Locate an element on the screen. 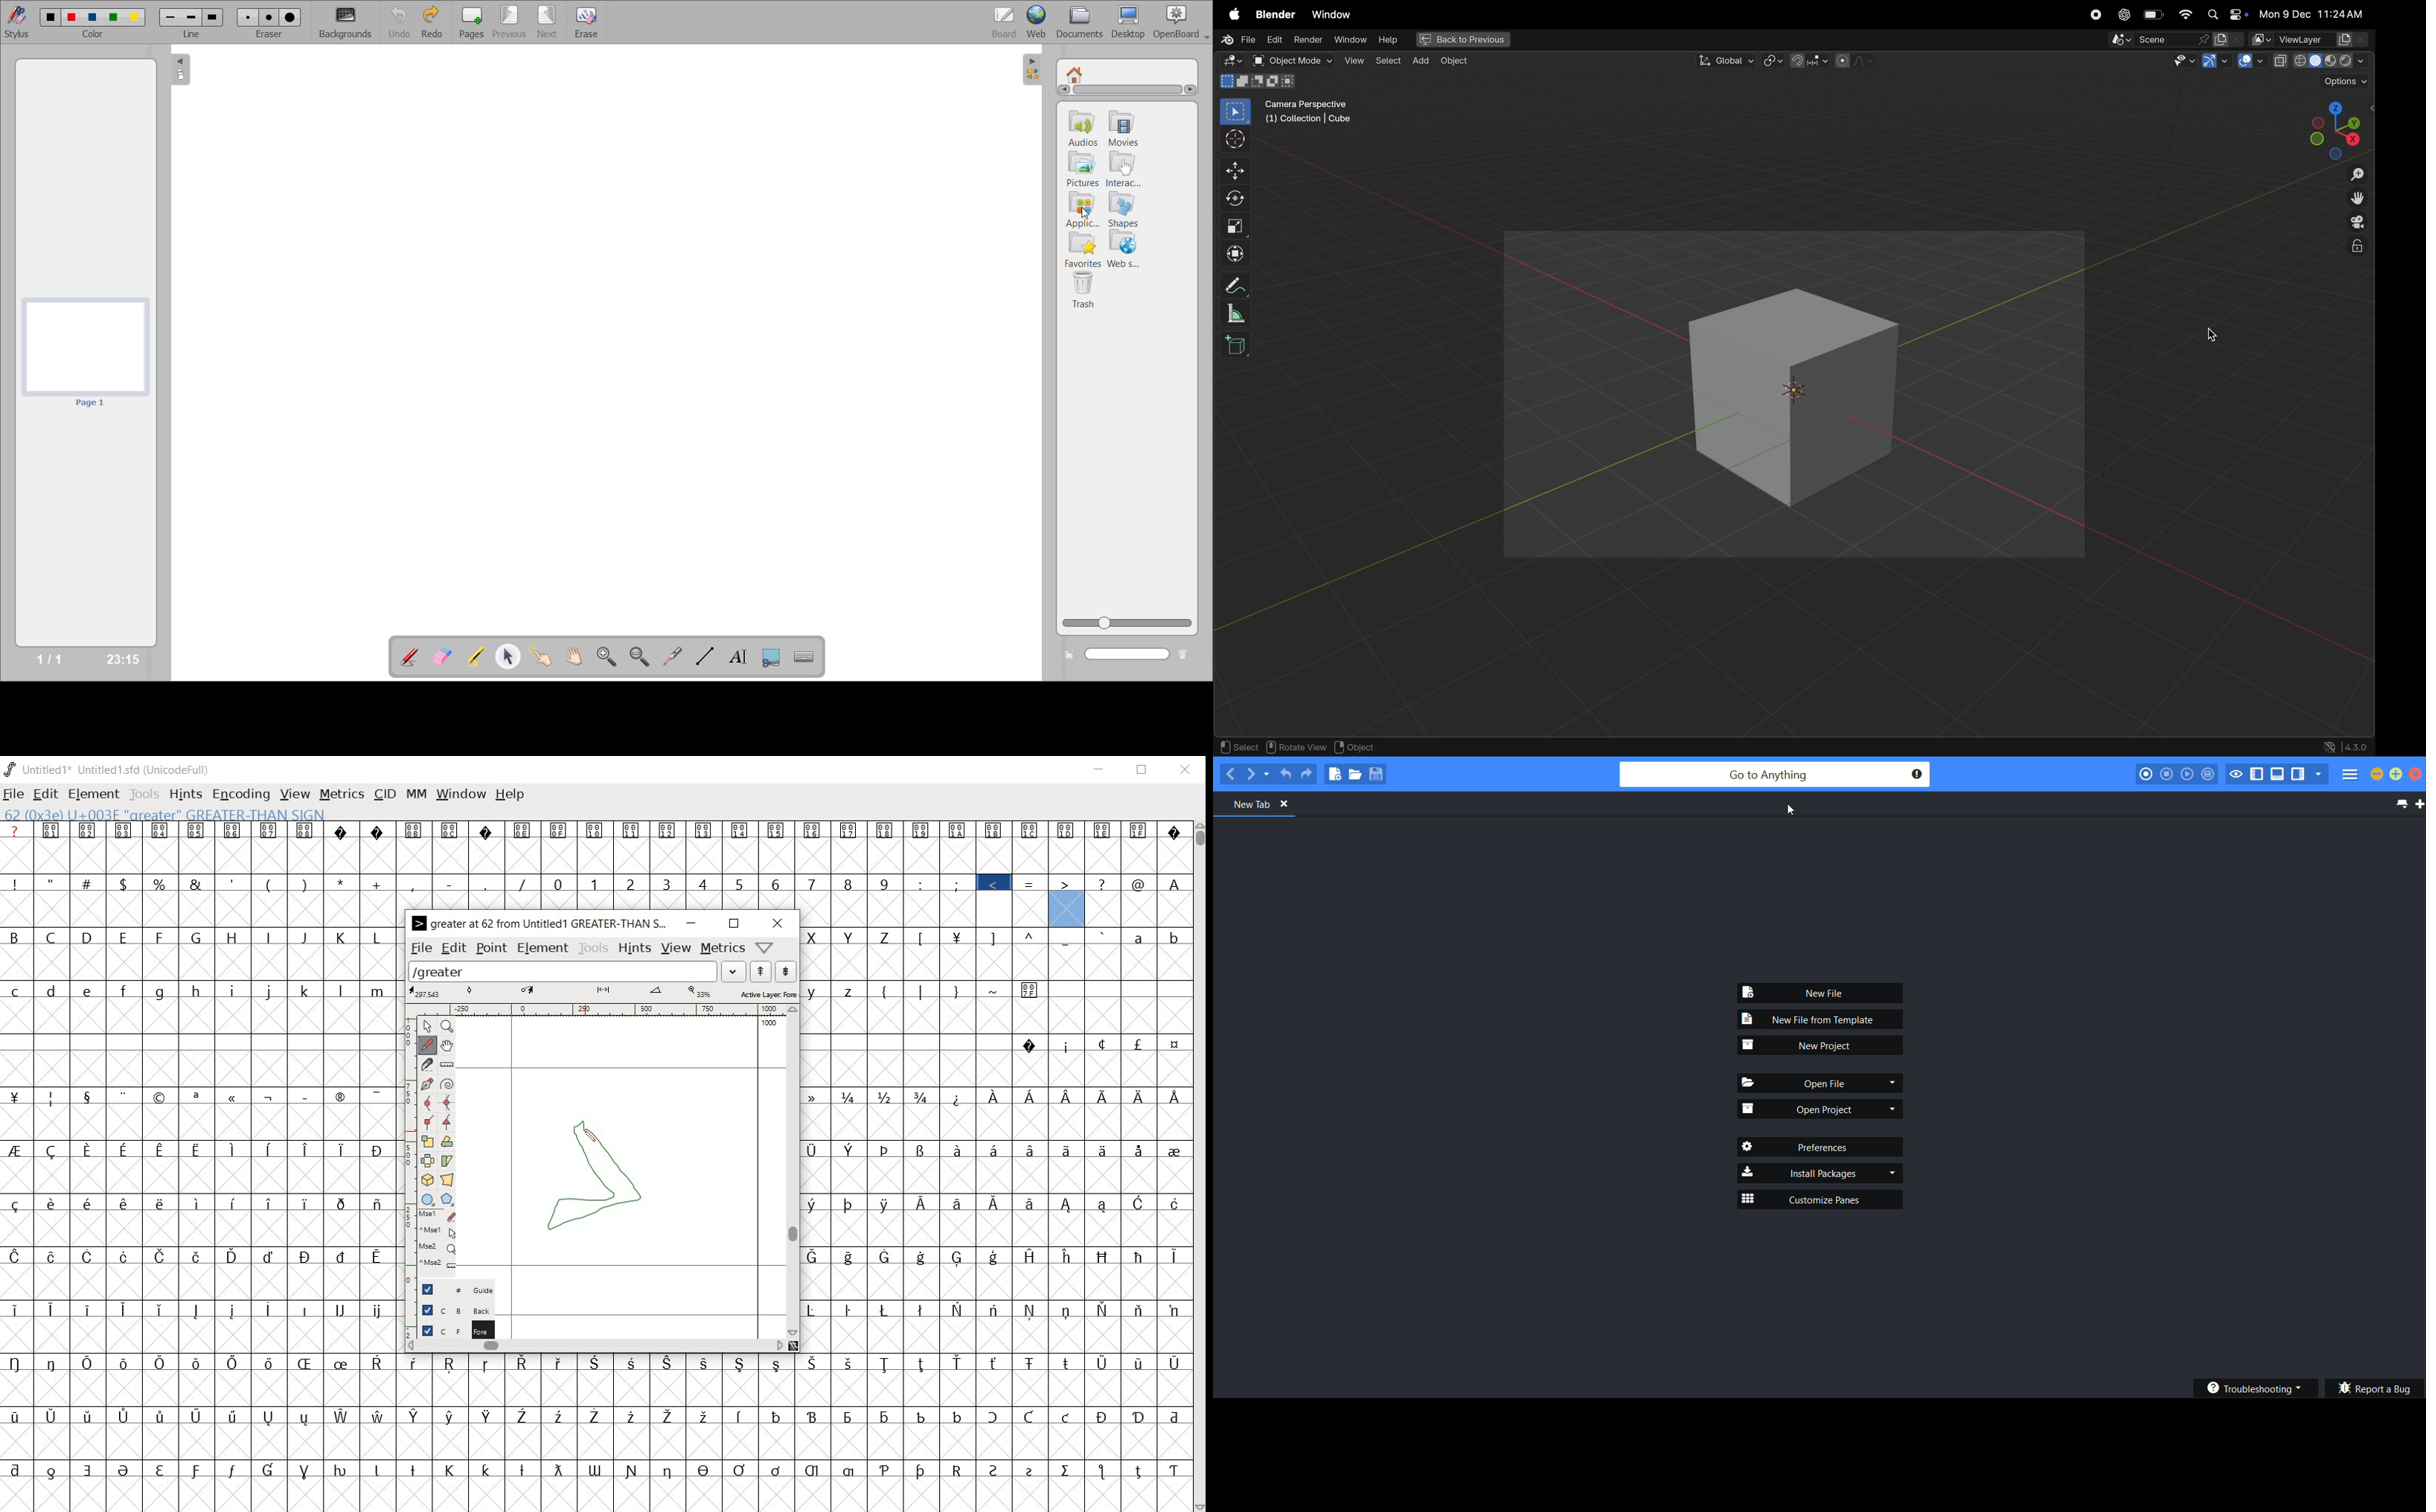 This screenshot has height=1512, width=2436. line 2 is located at coordinates (190, 17).